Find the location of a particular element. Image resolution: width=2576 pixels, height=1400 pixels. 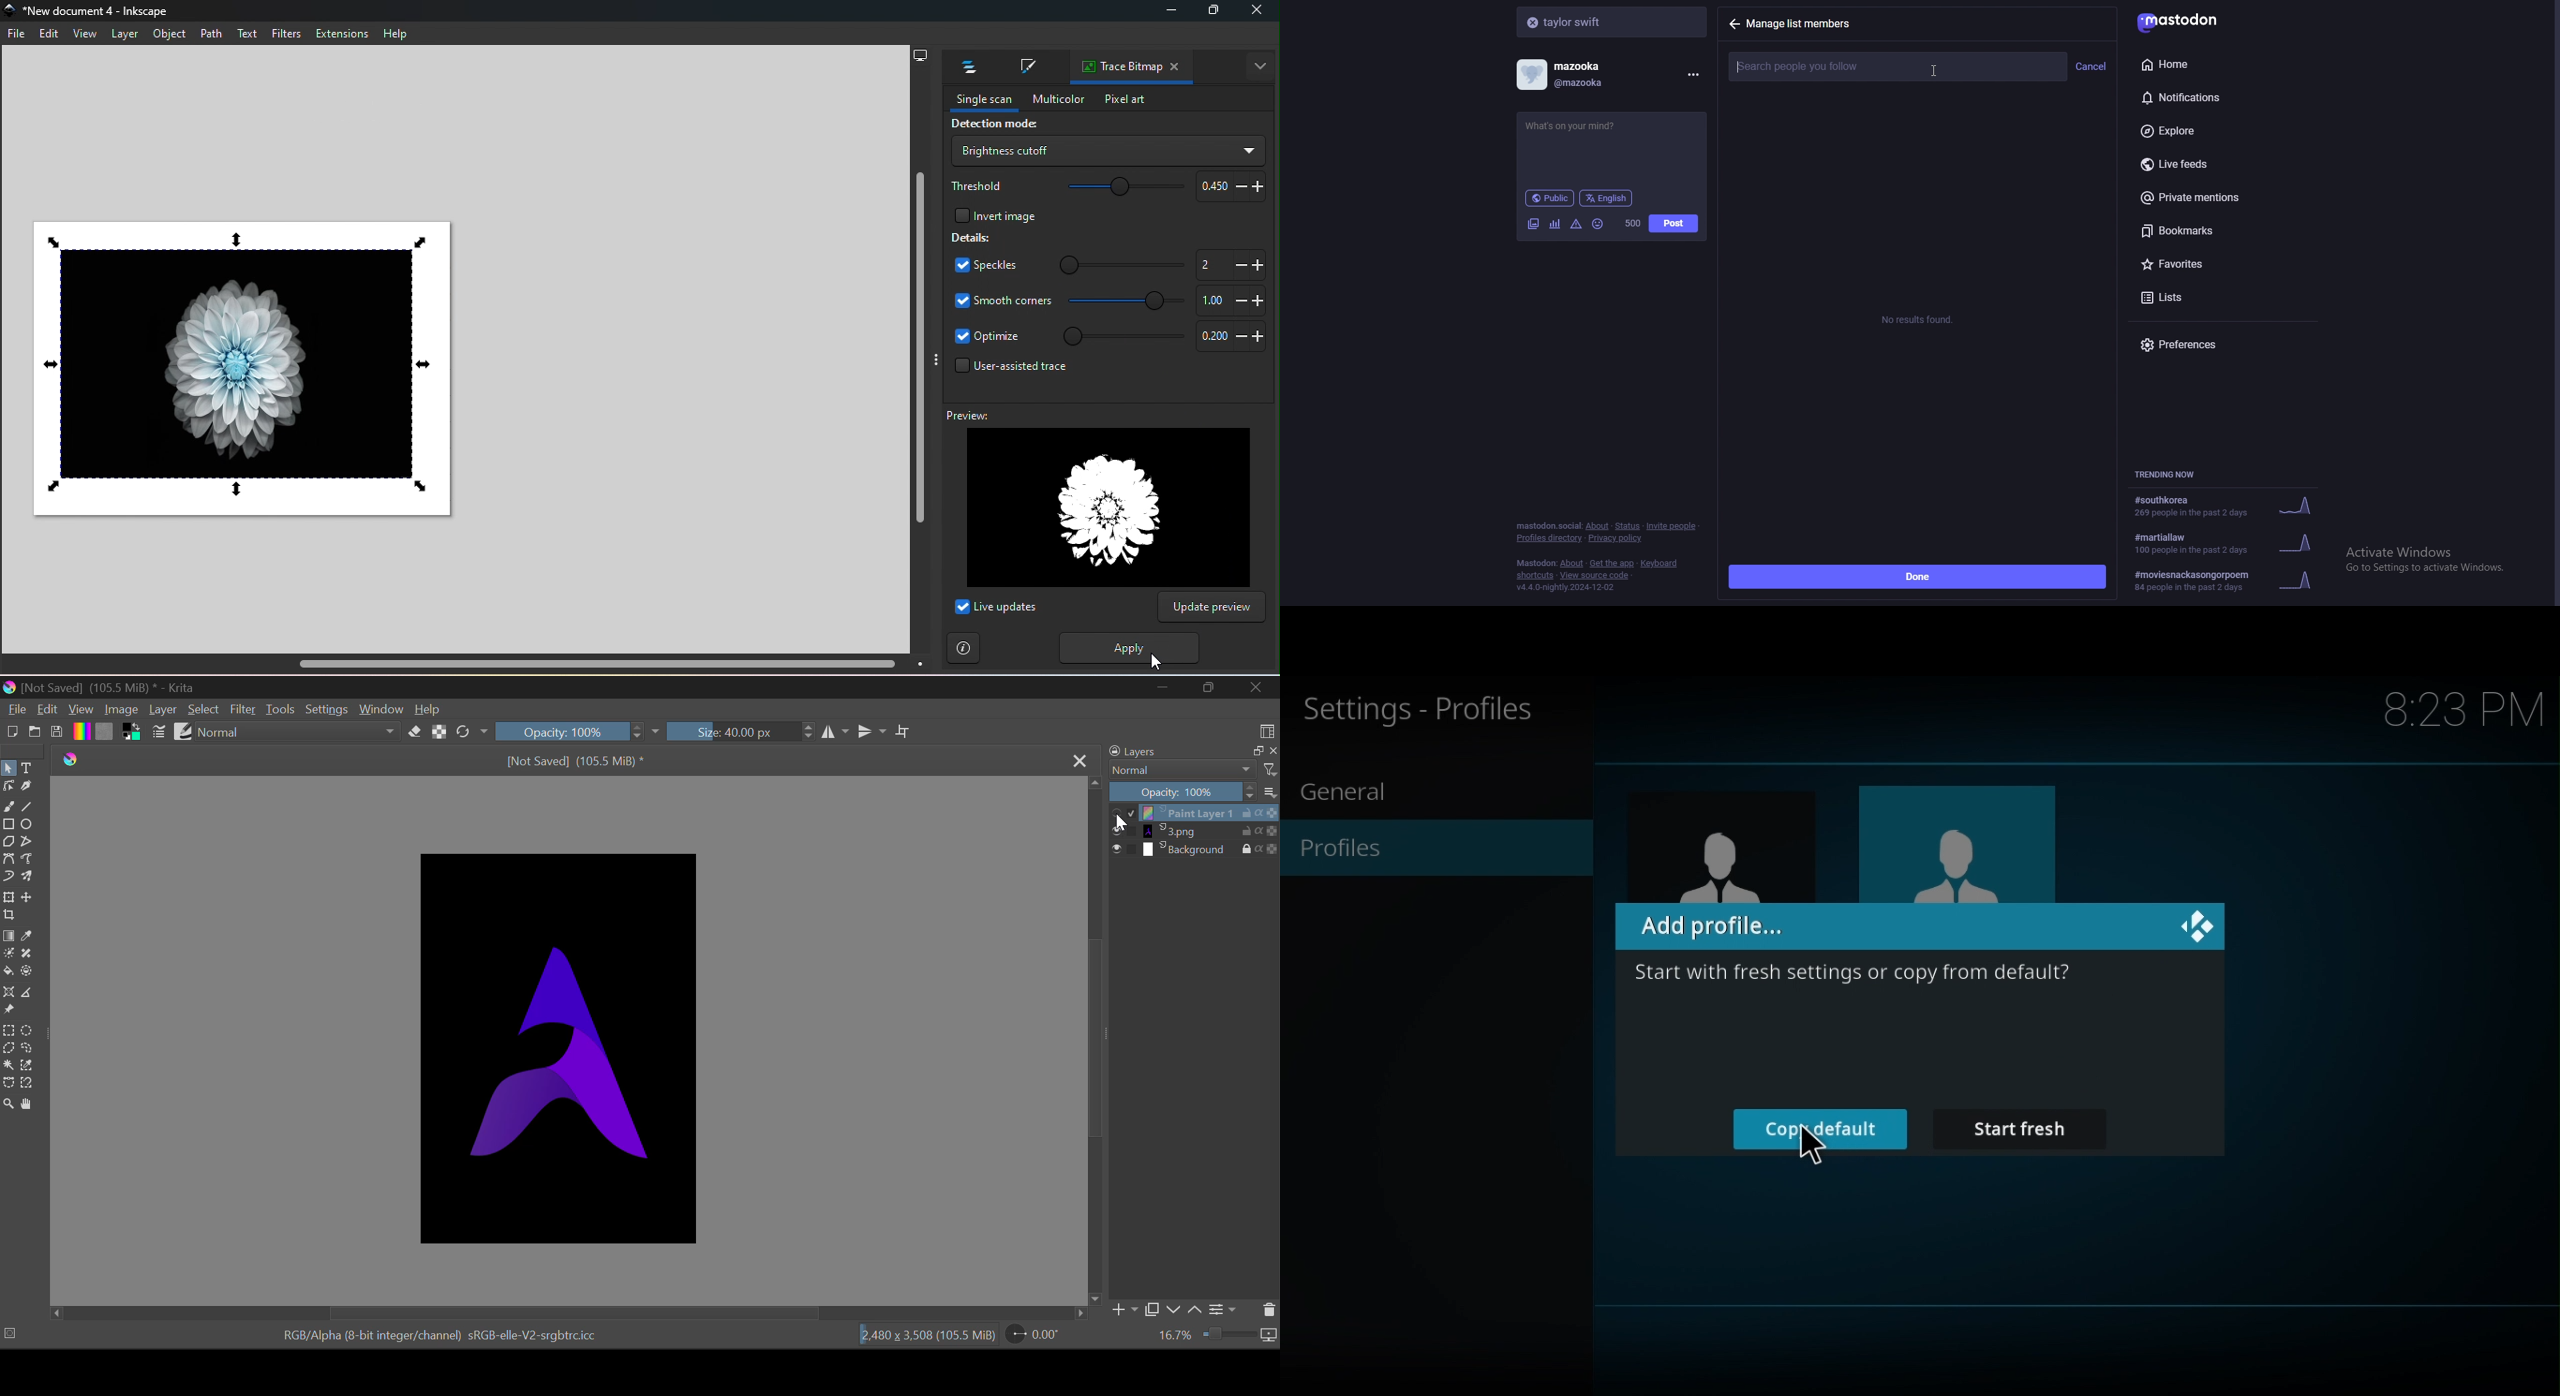

Opacity is located at coordinates (561, 732).